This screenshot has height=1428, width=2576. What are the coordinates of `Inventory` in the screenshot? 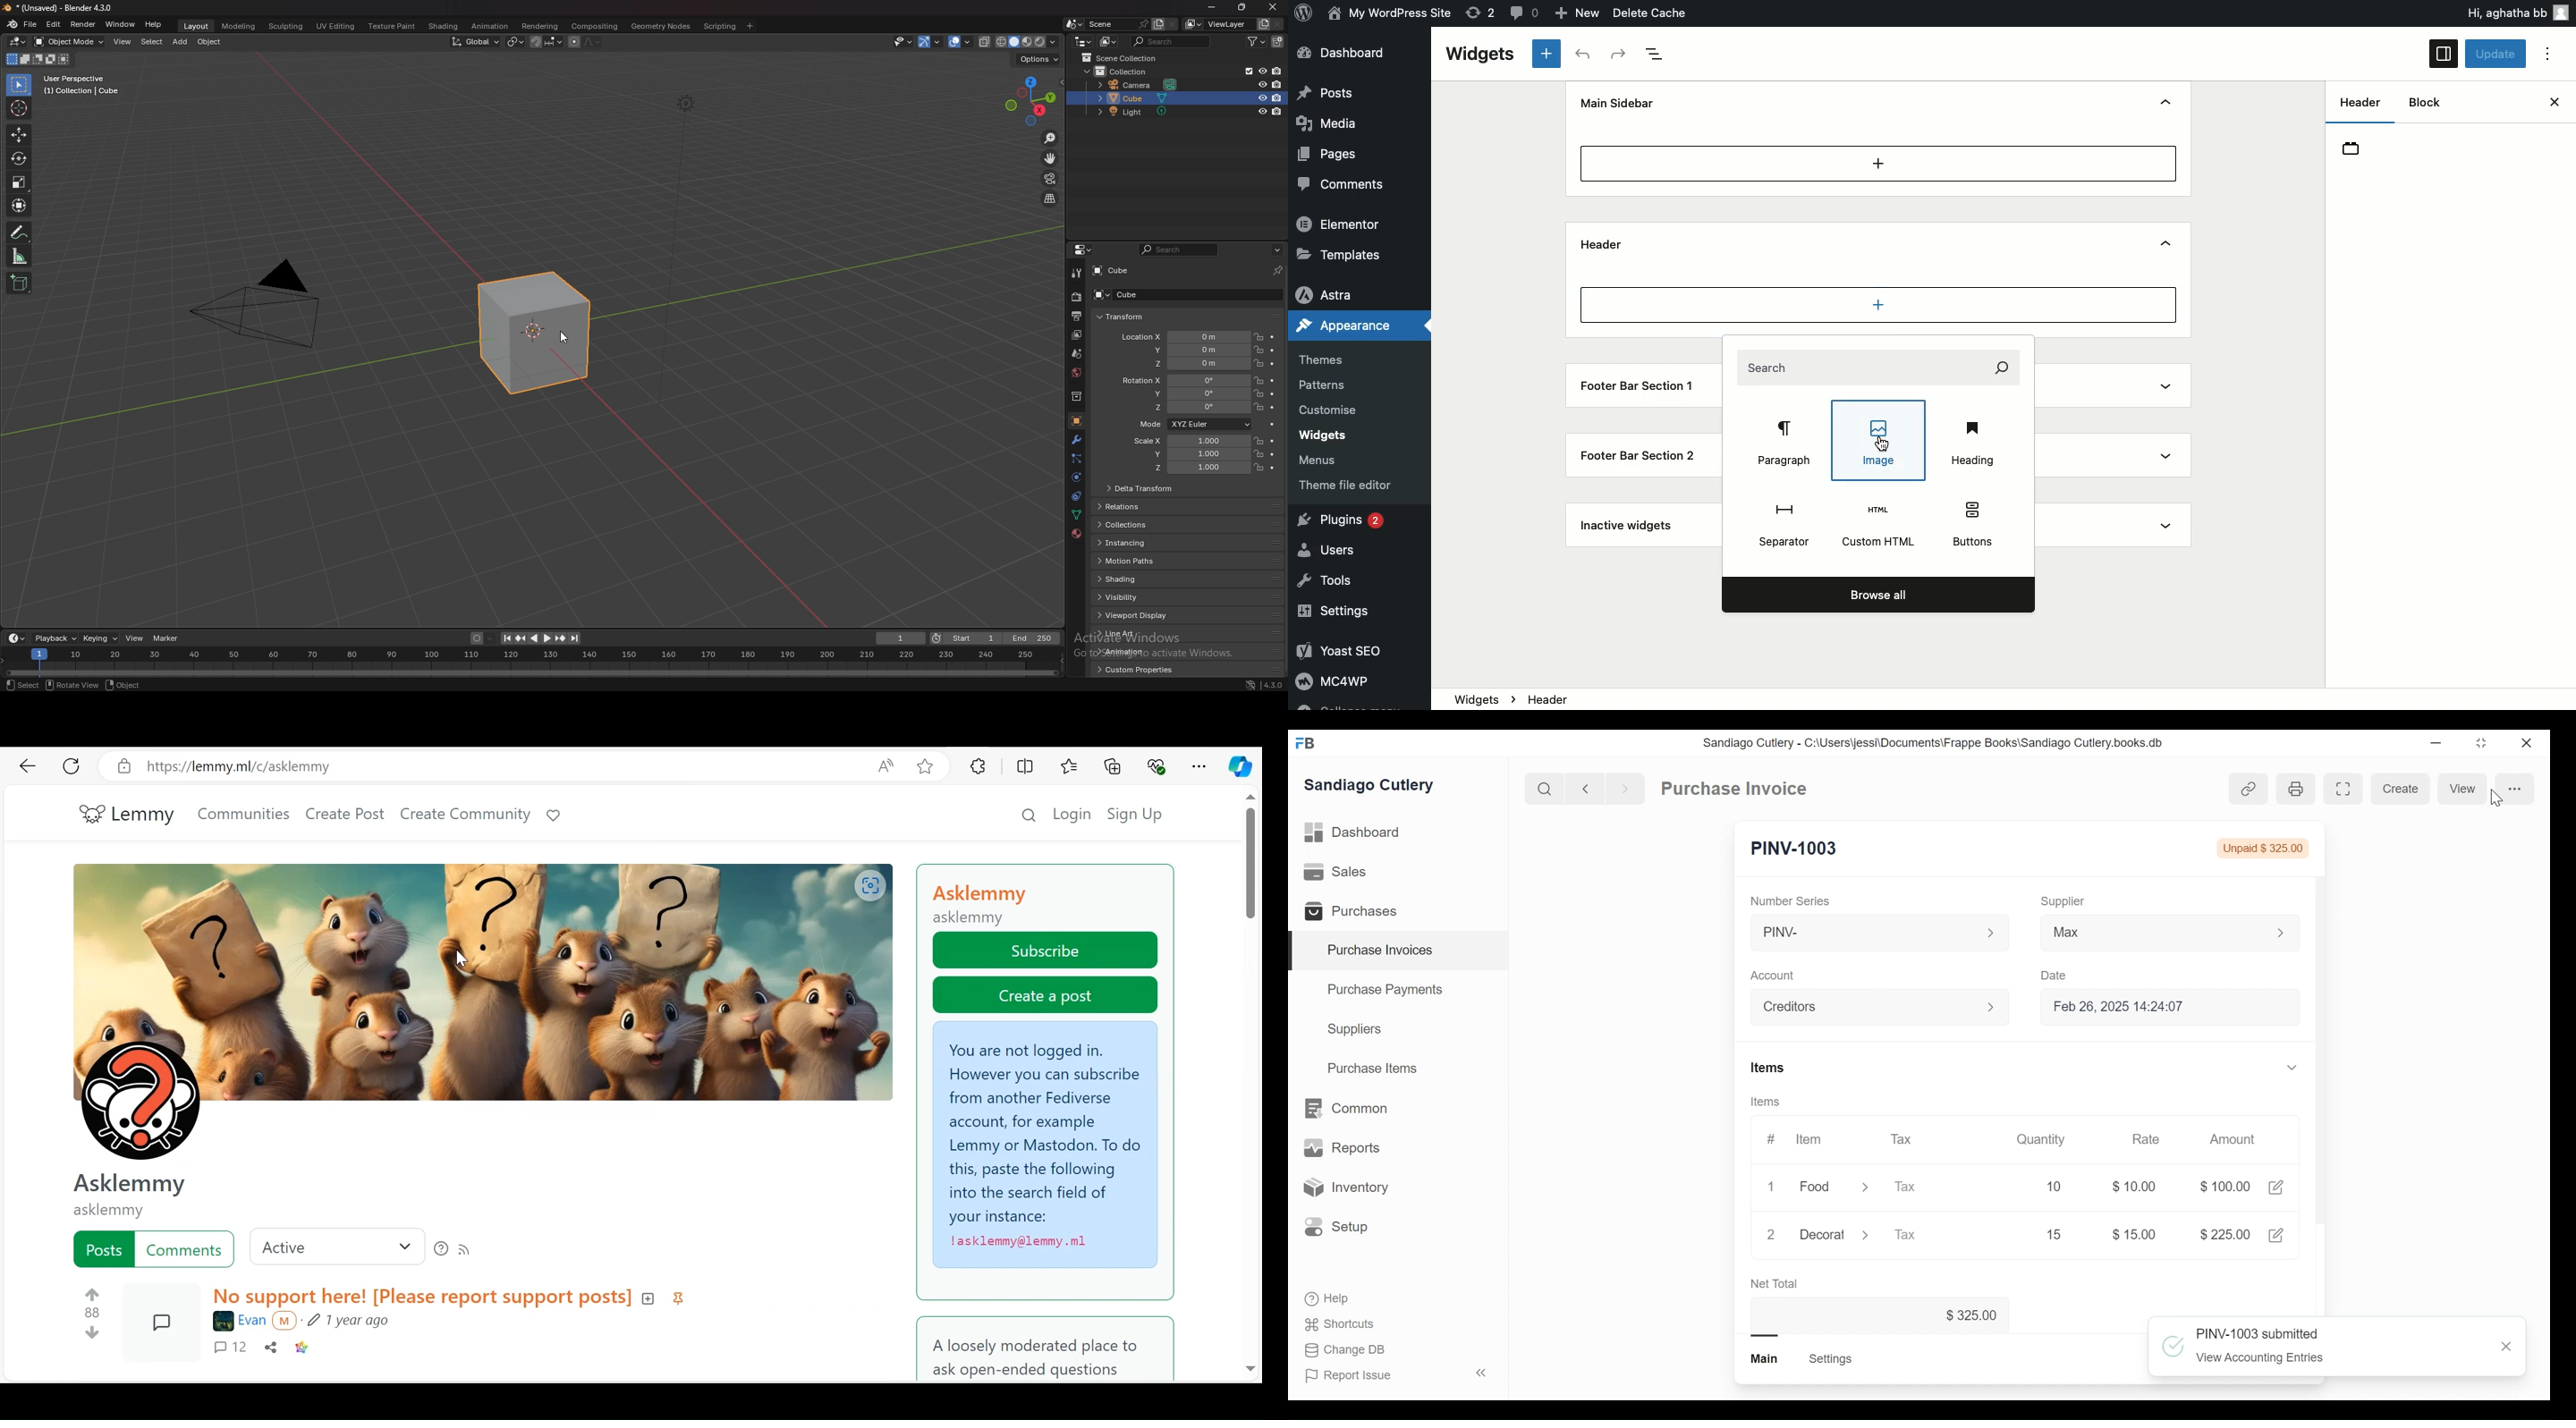 It's located at (1345, 1188).